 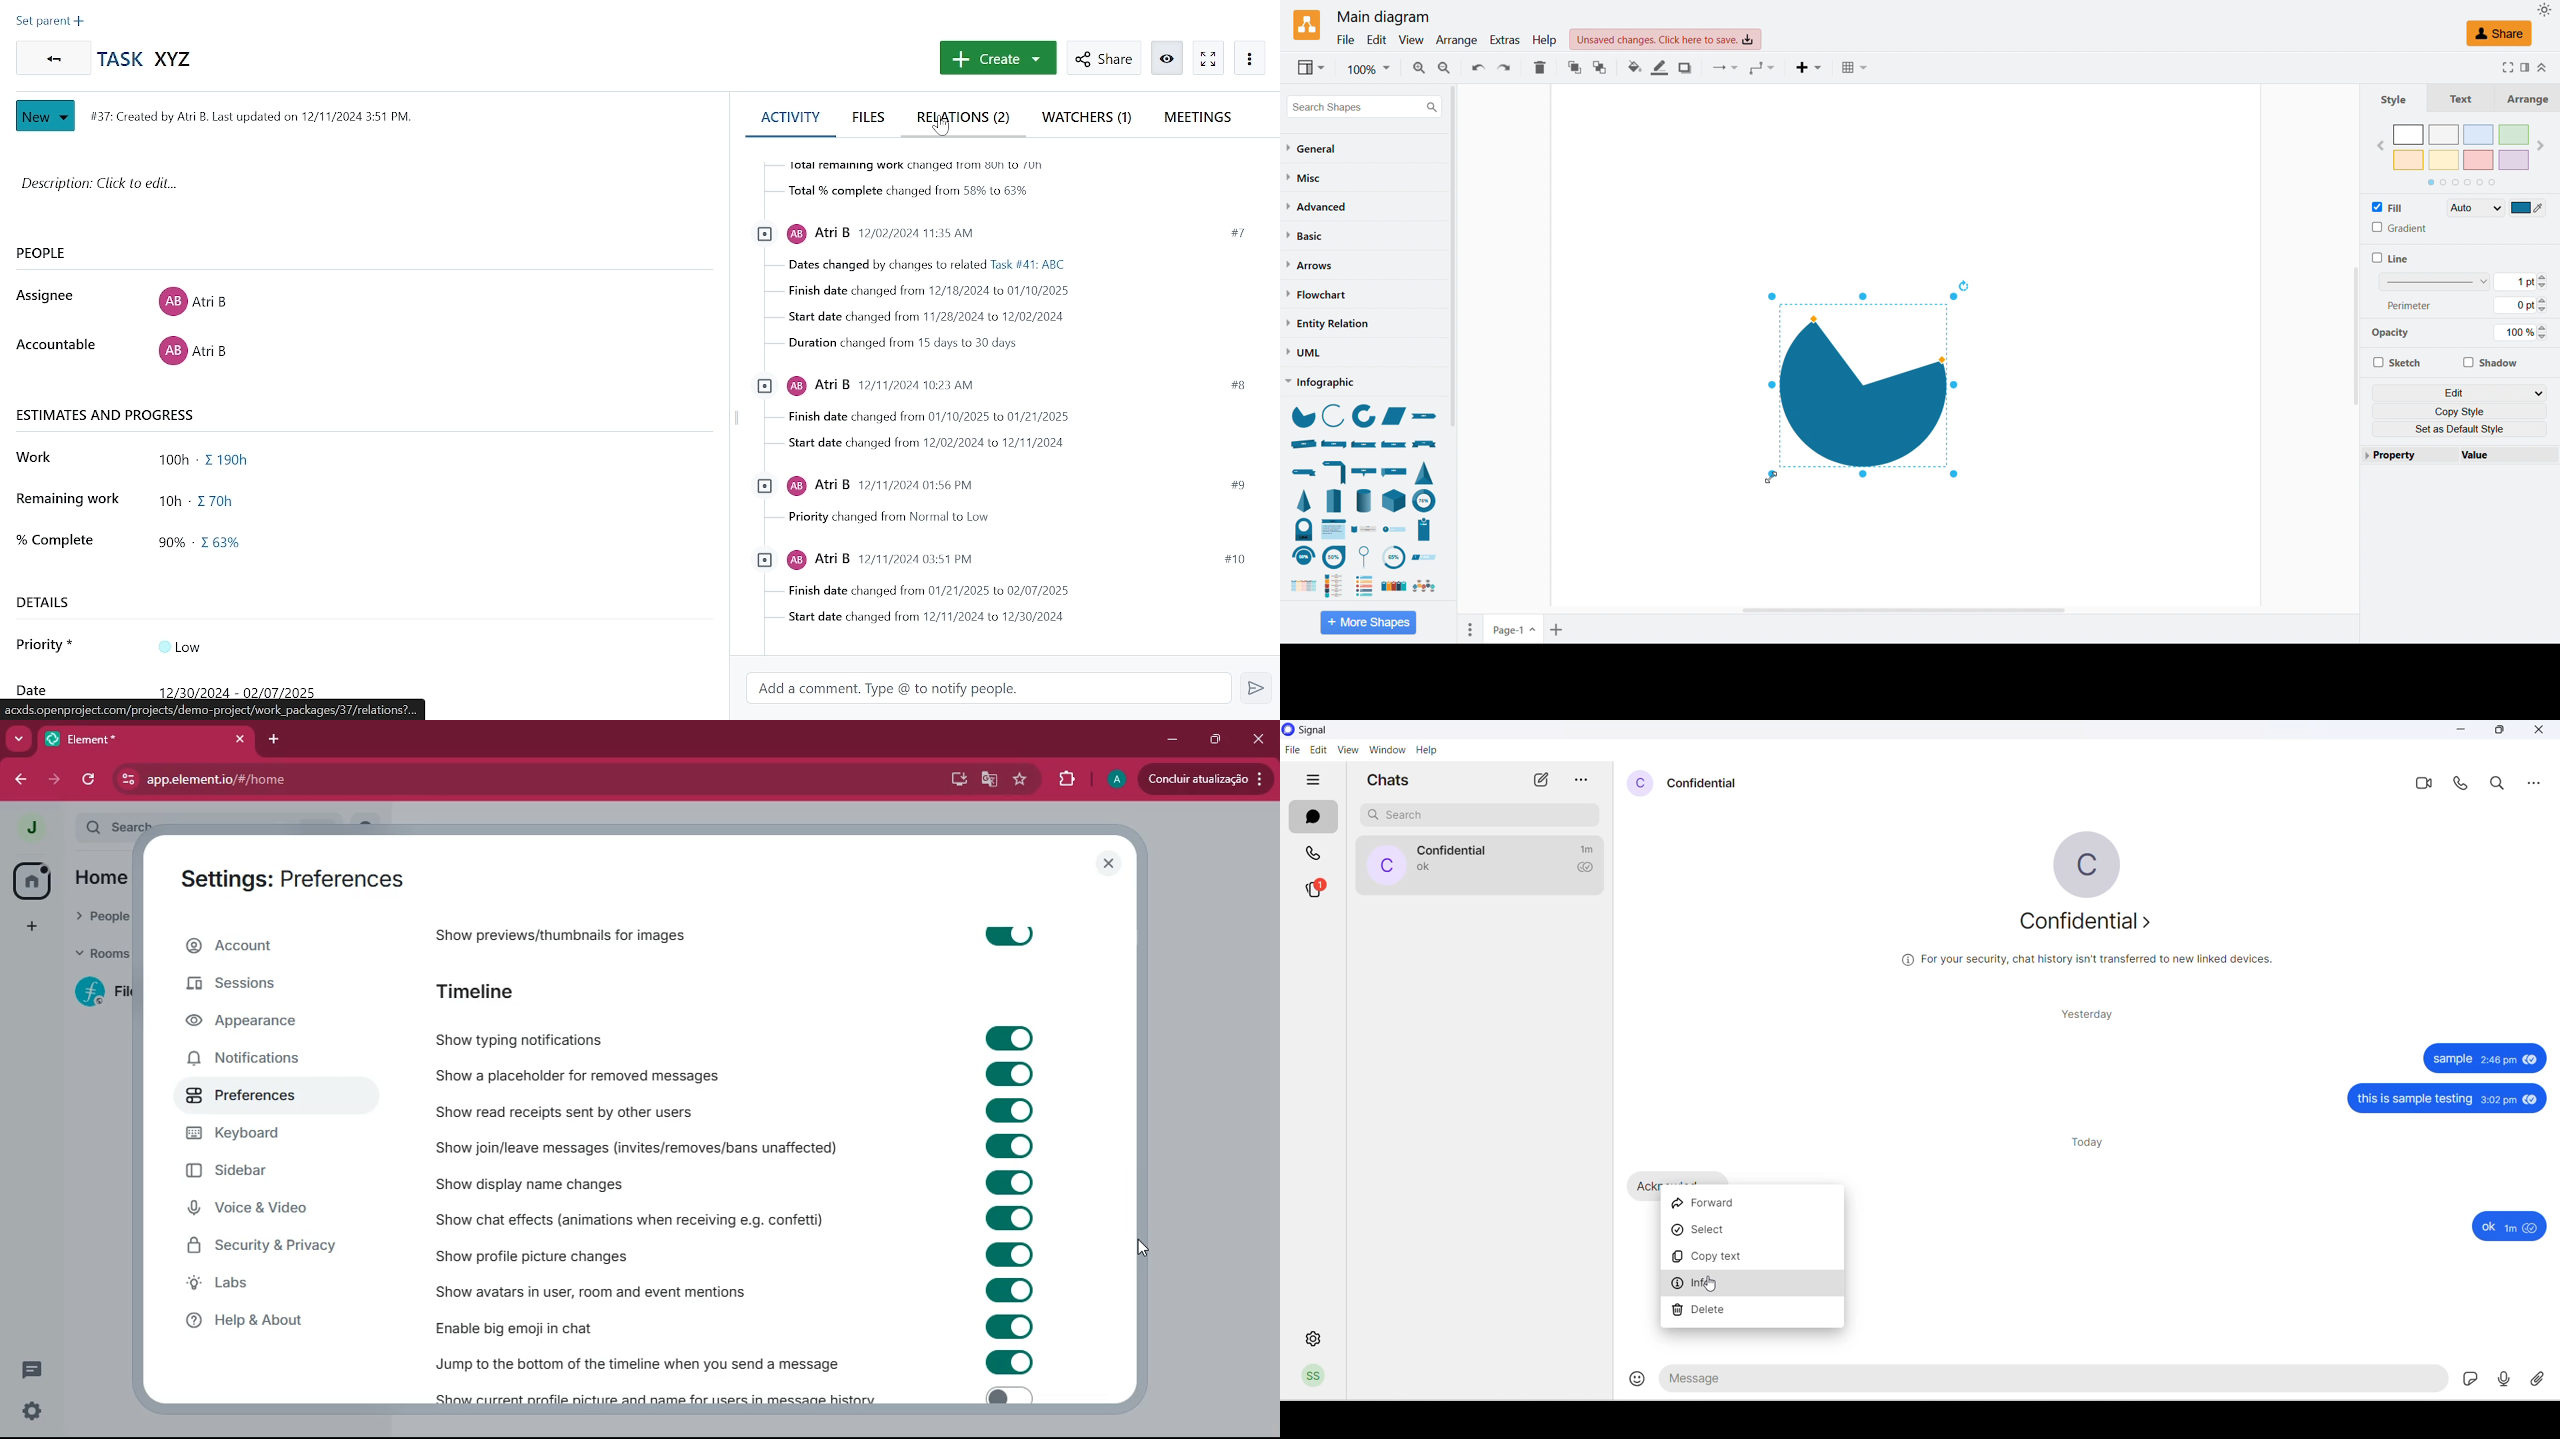 What do you see at coordinates (107, 992) in the screenshot?
I see `file` at bounding box center [107, 992].